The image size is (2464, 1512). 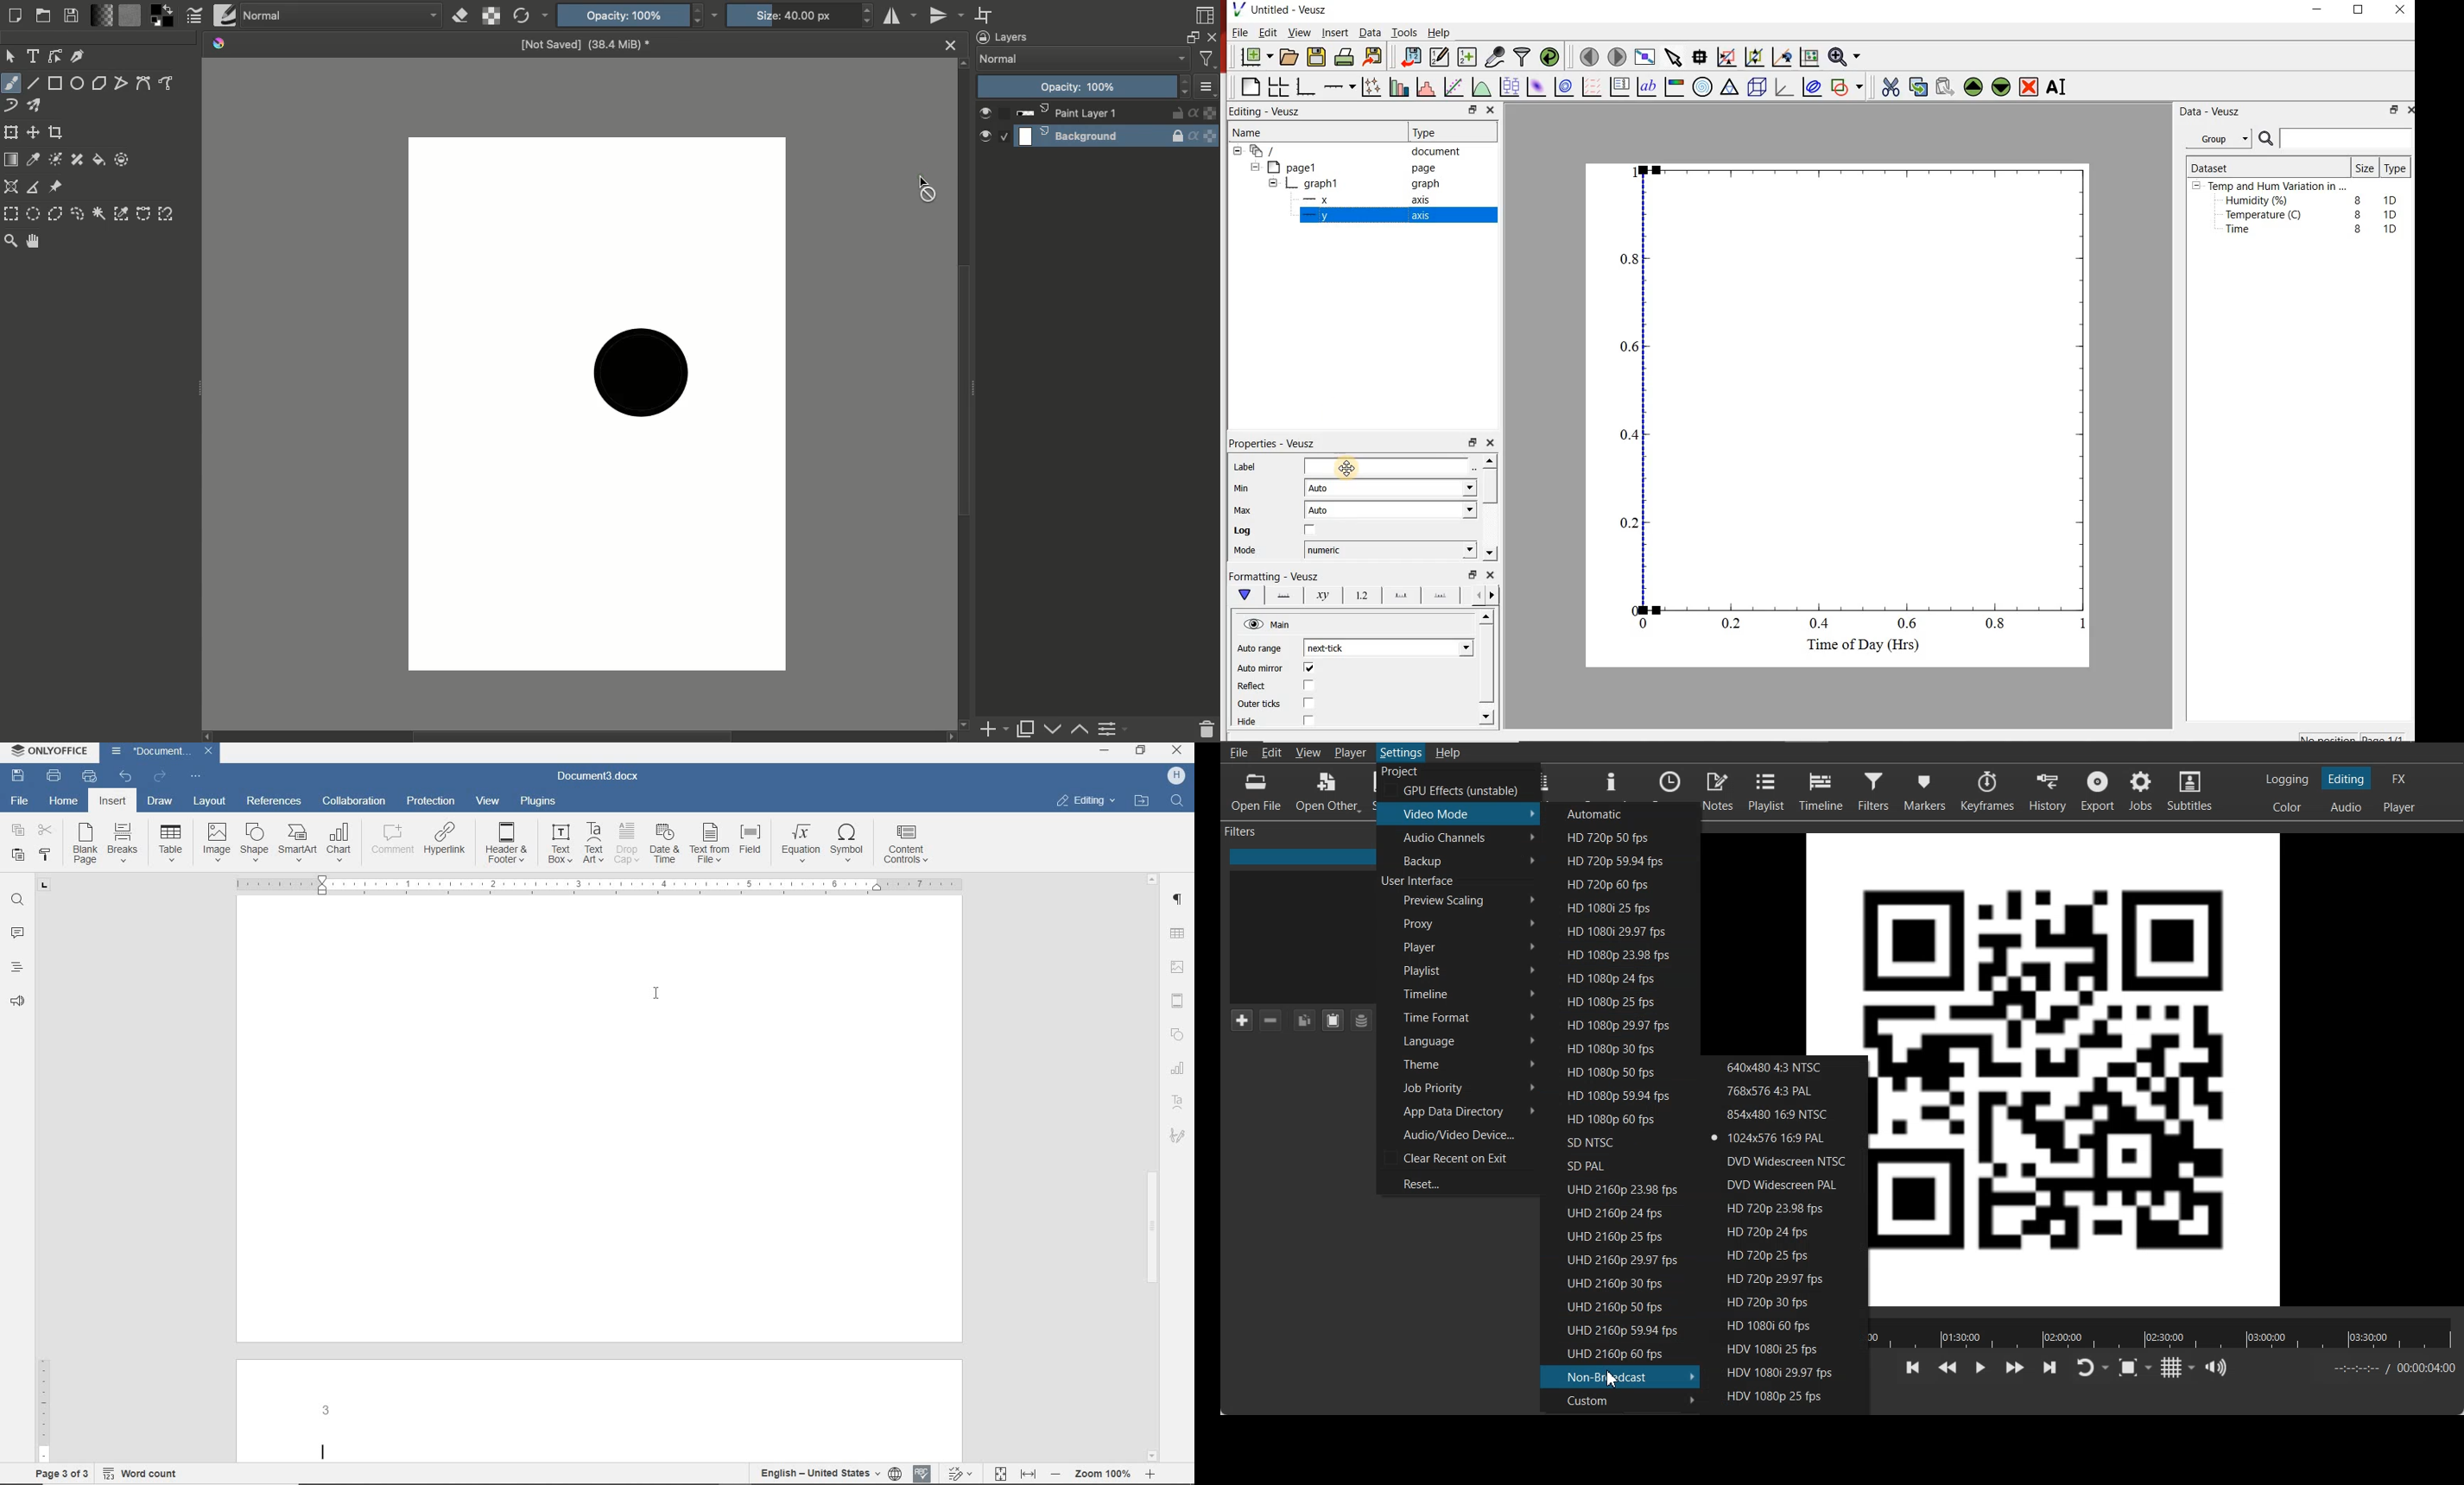 What do you see at coordinates (170, 83) in the screenshot?
I see `Freehand path` at bounding box center [170, 83].